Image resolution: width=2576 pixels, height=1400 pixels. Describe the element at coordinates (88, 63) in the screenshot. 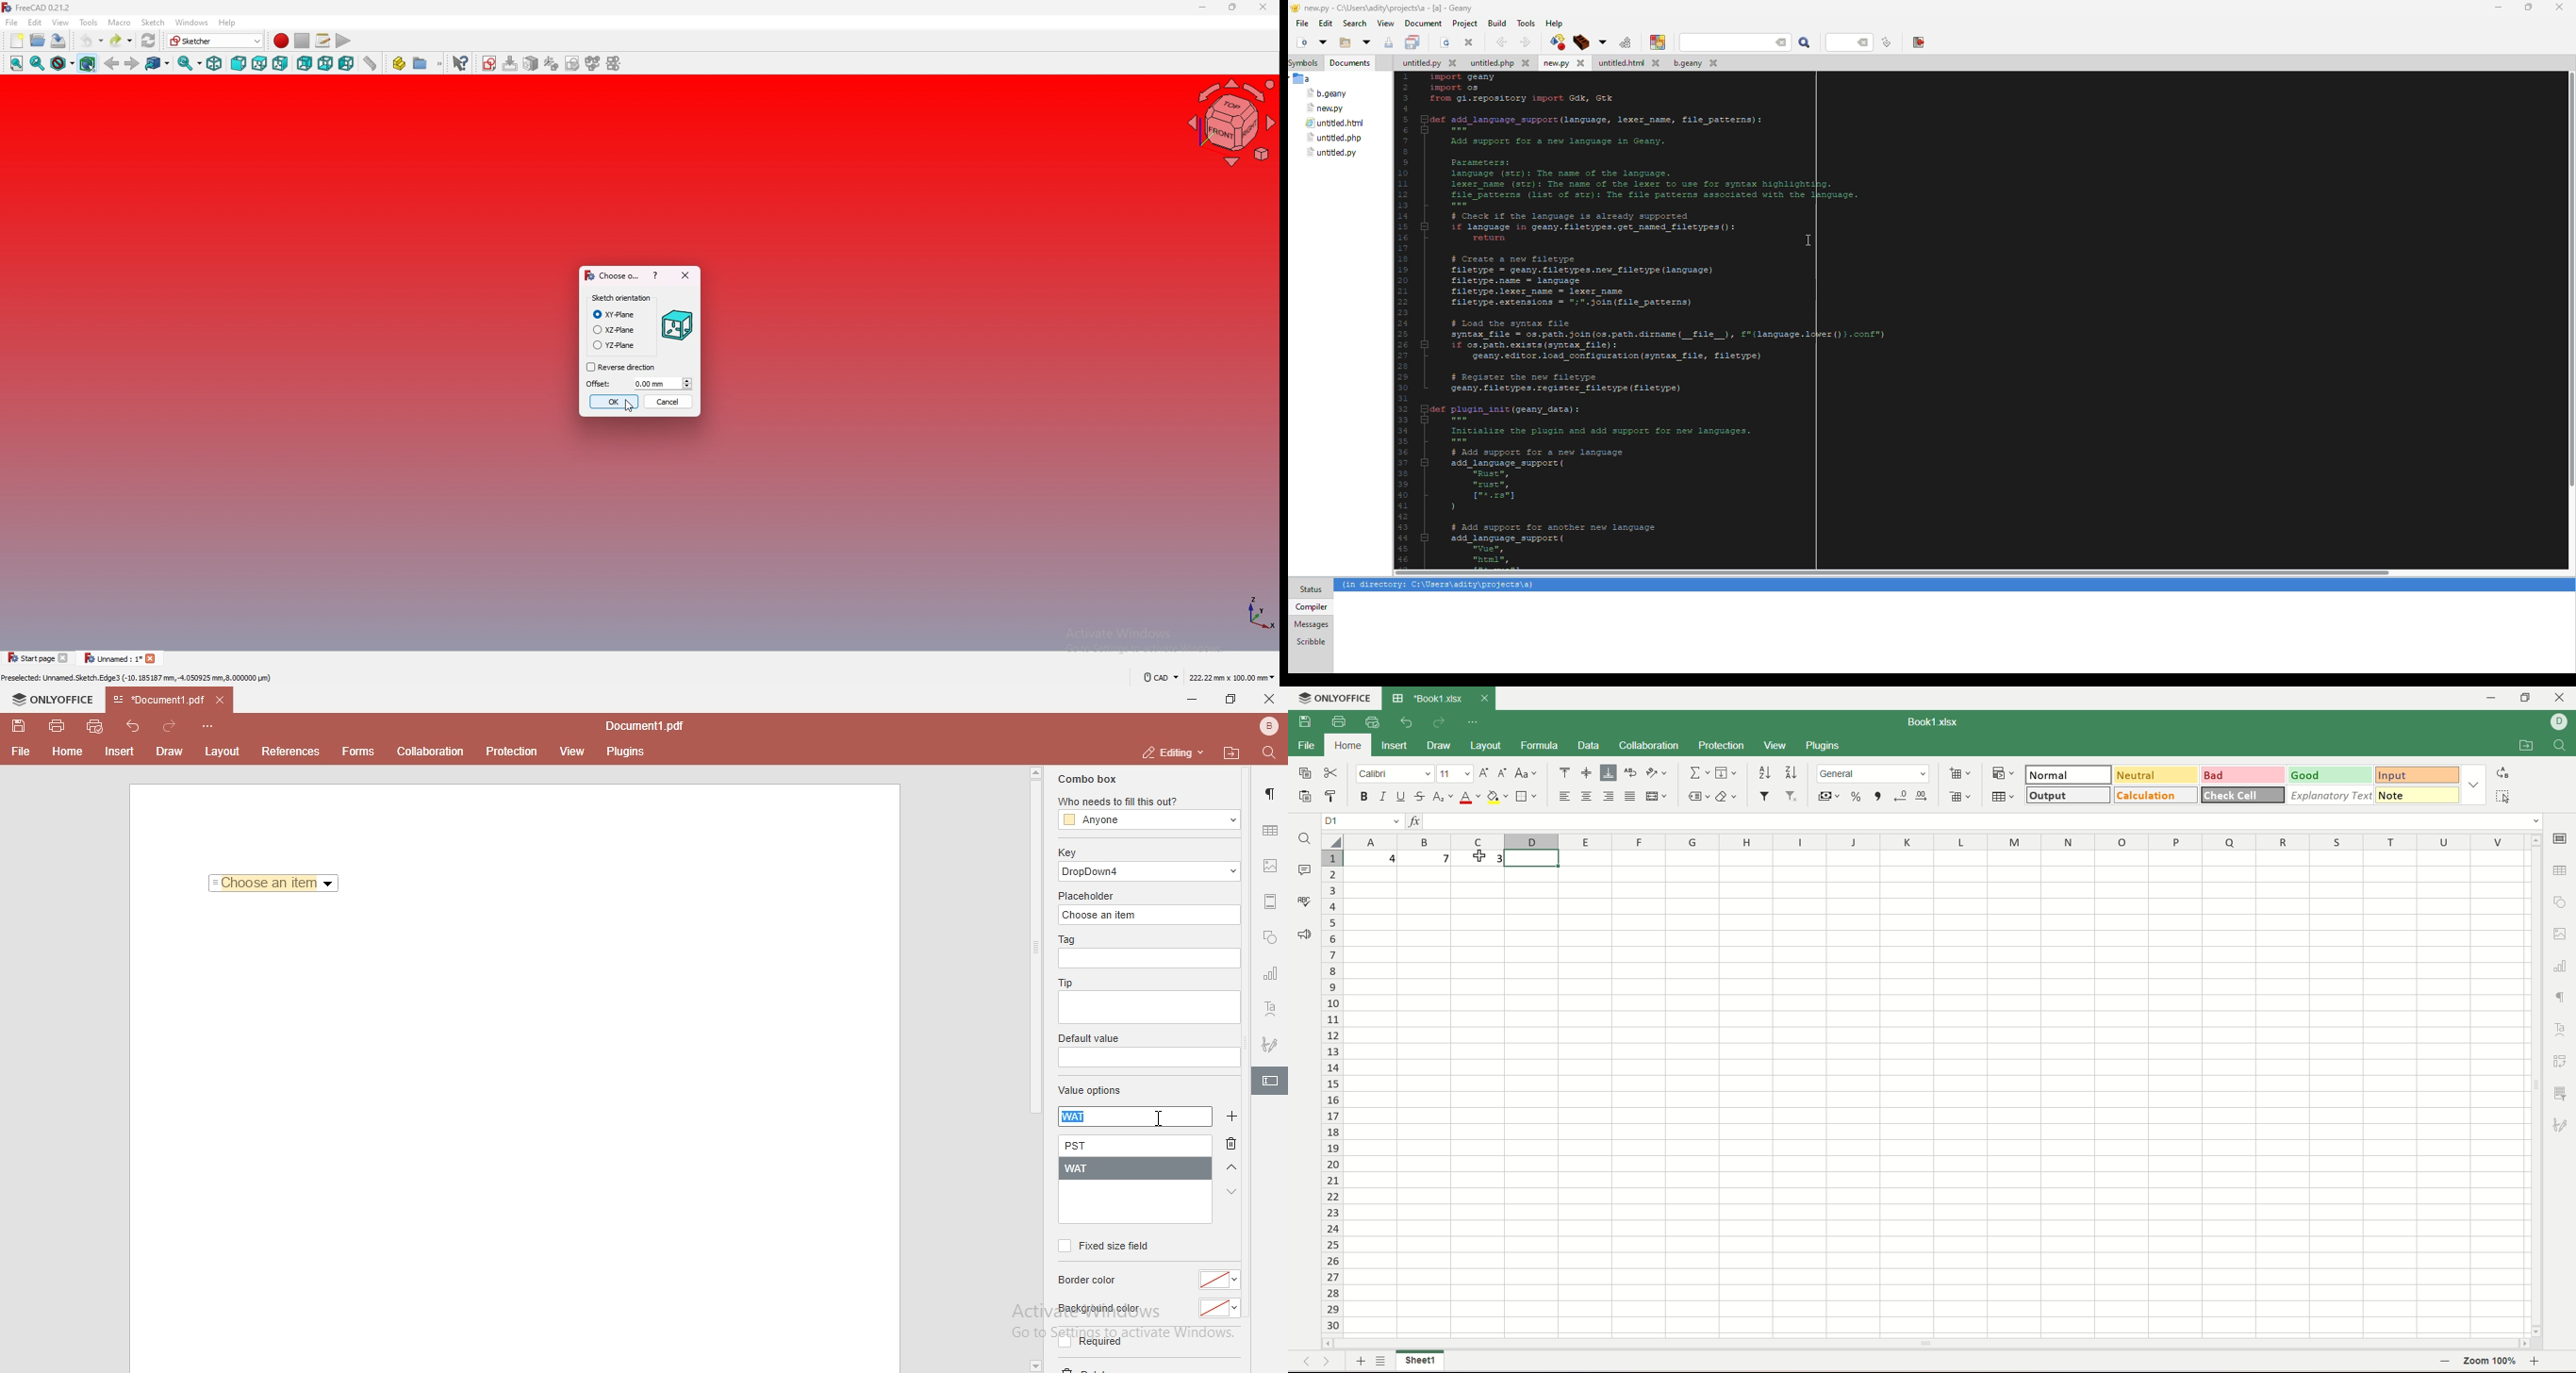

I see `bounding box` at that location.